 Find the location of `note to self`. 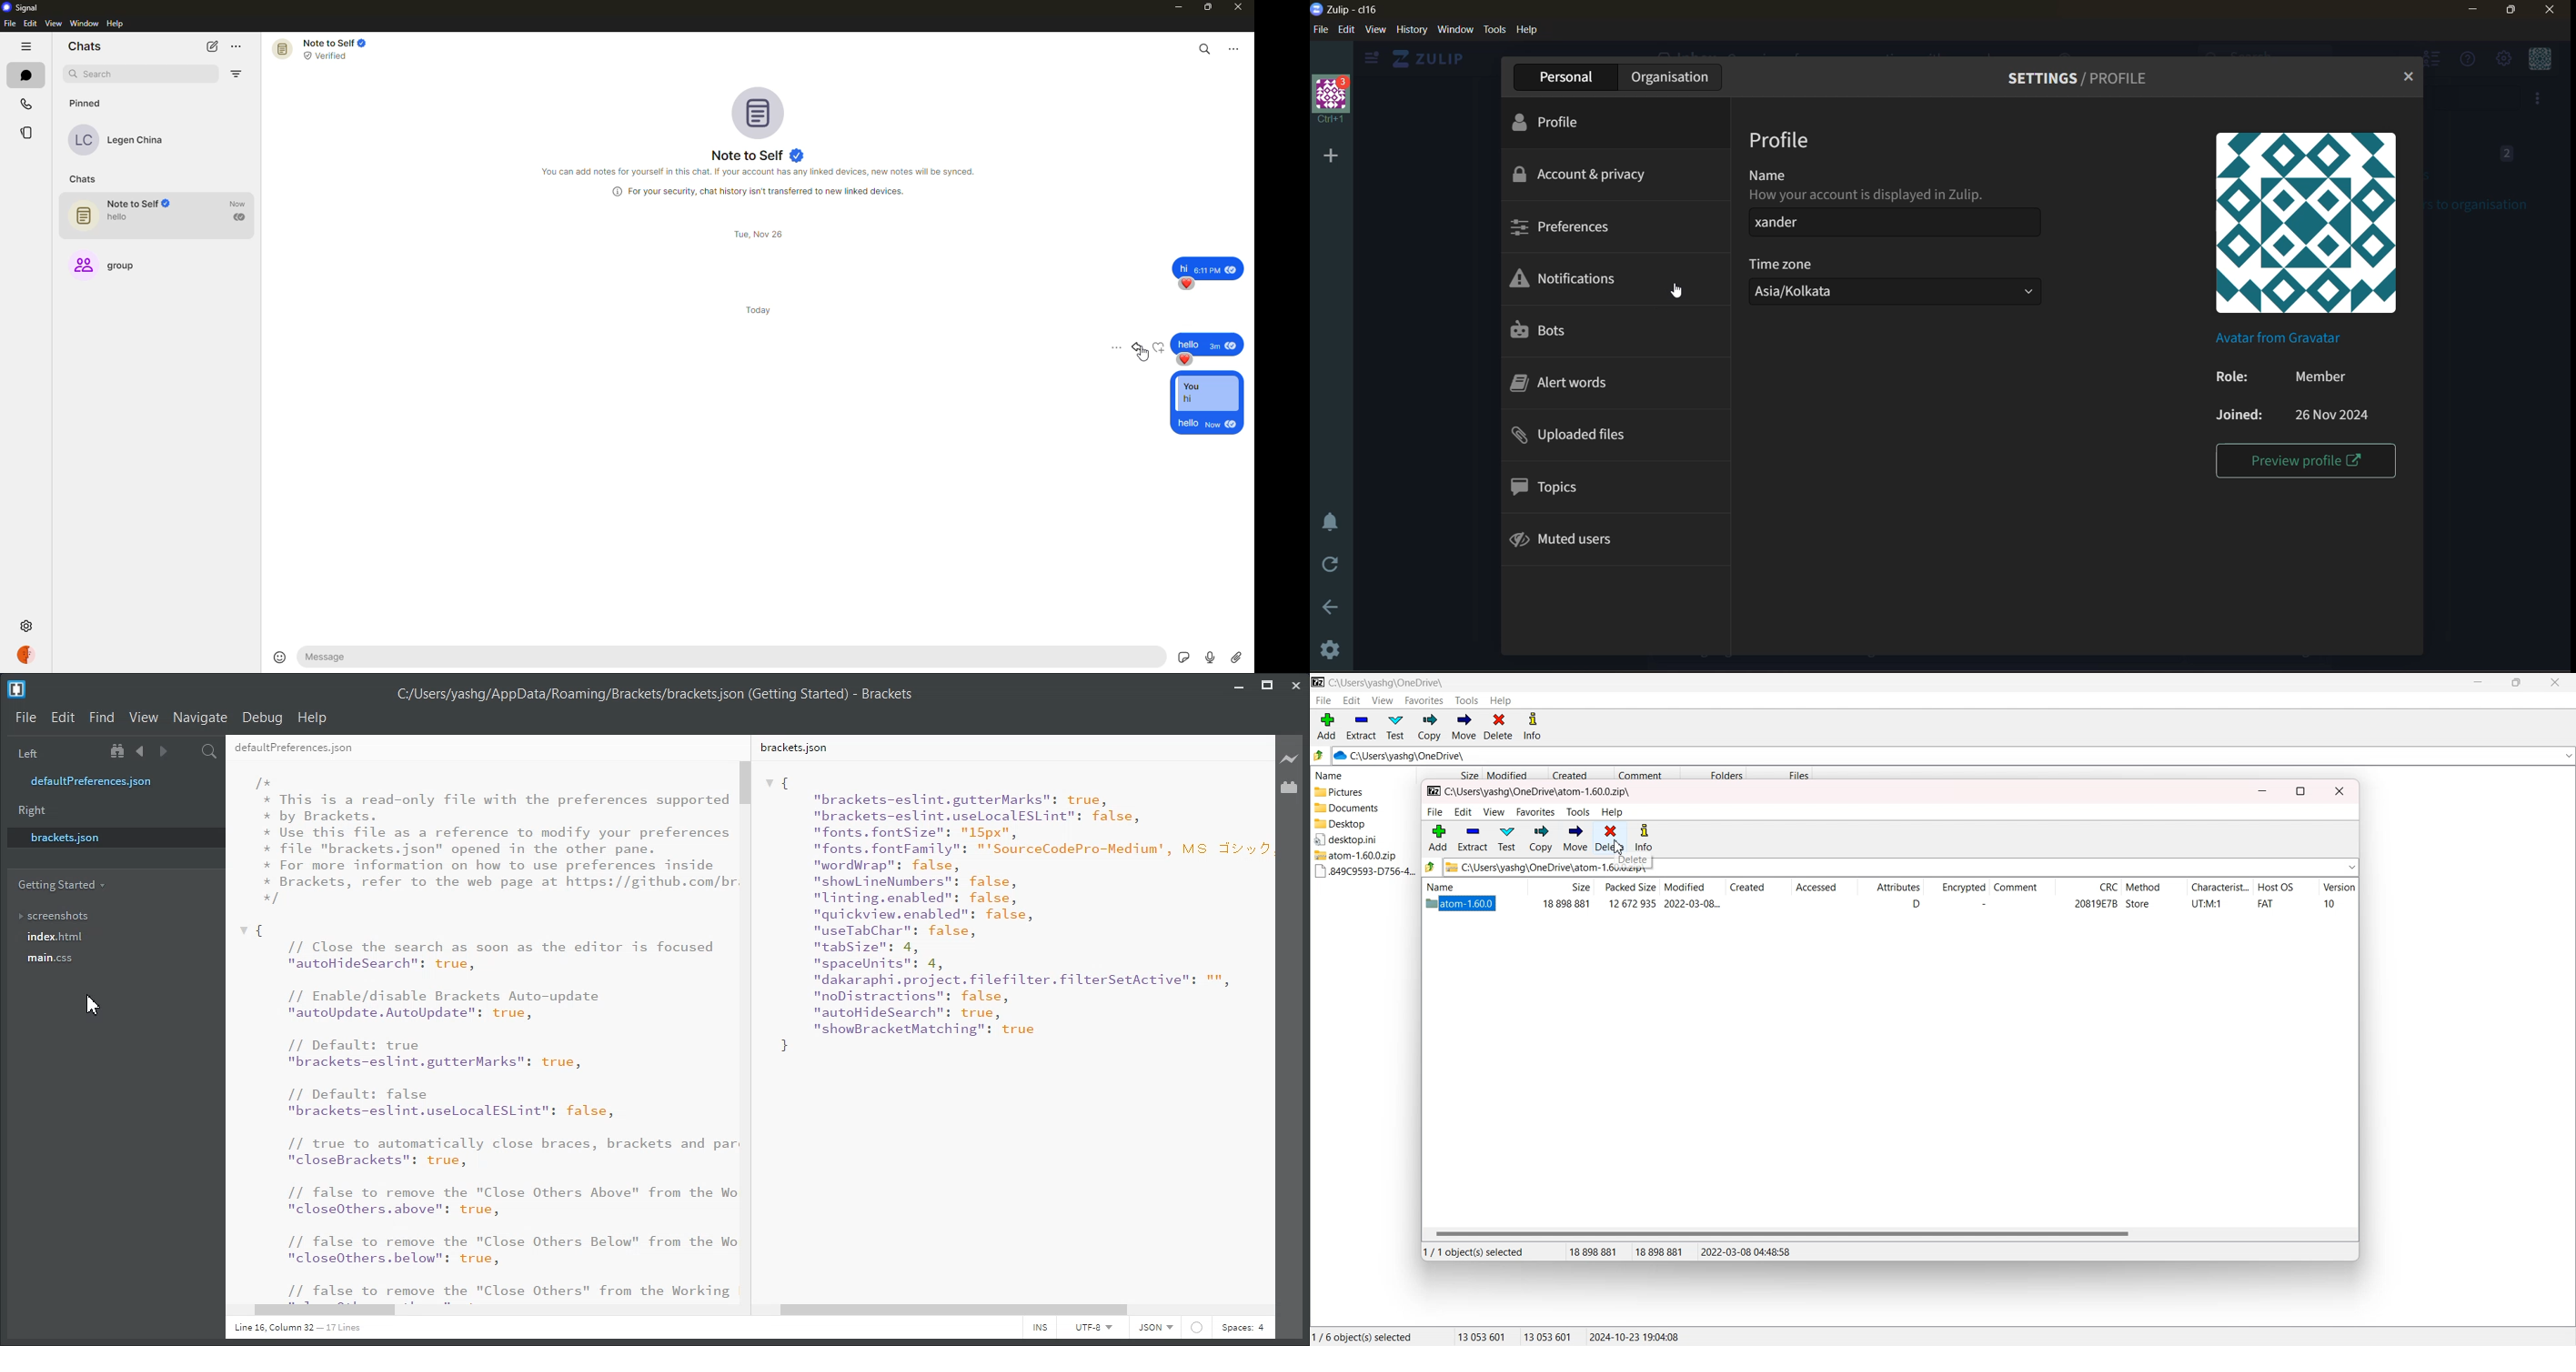

note to self is located at coordinates (163, 216).